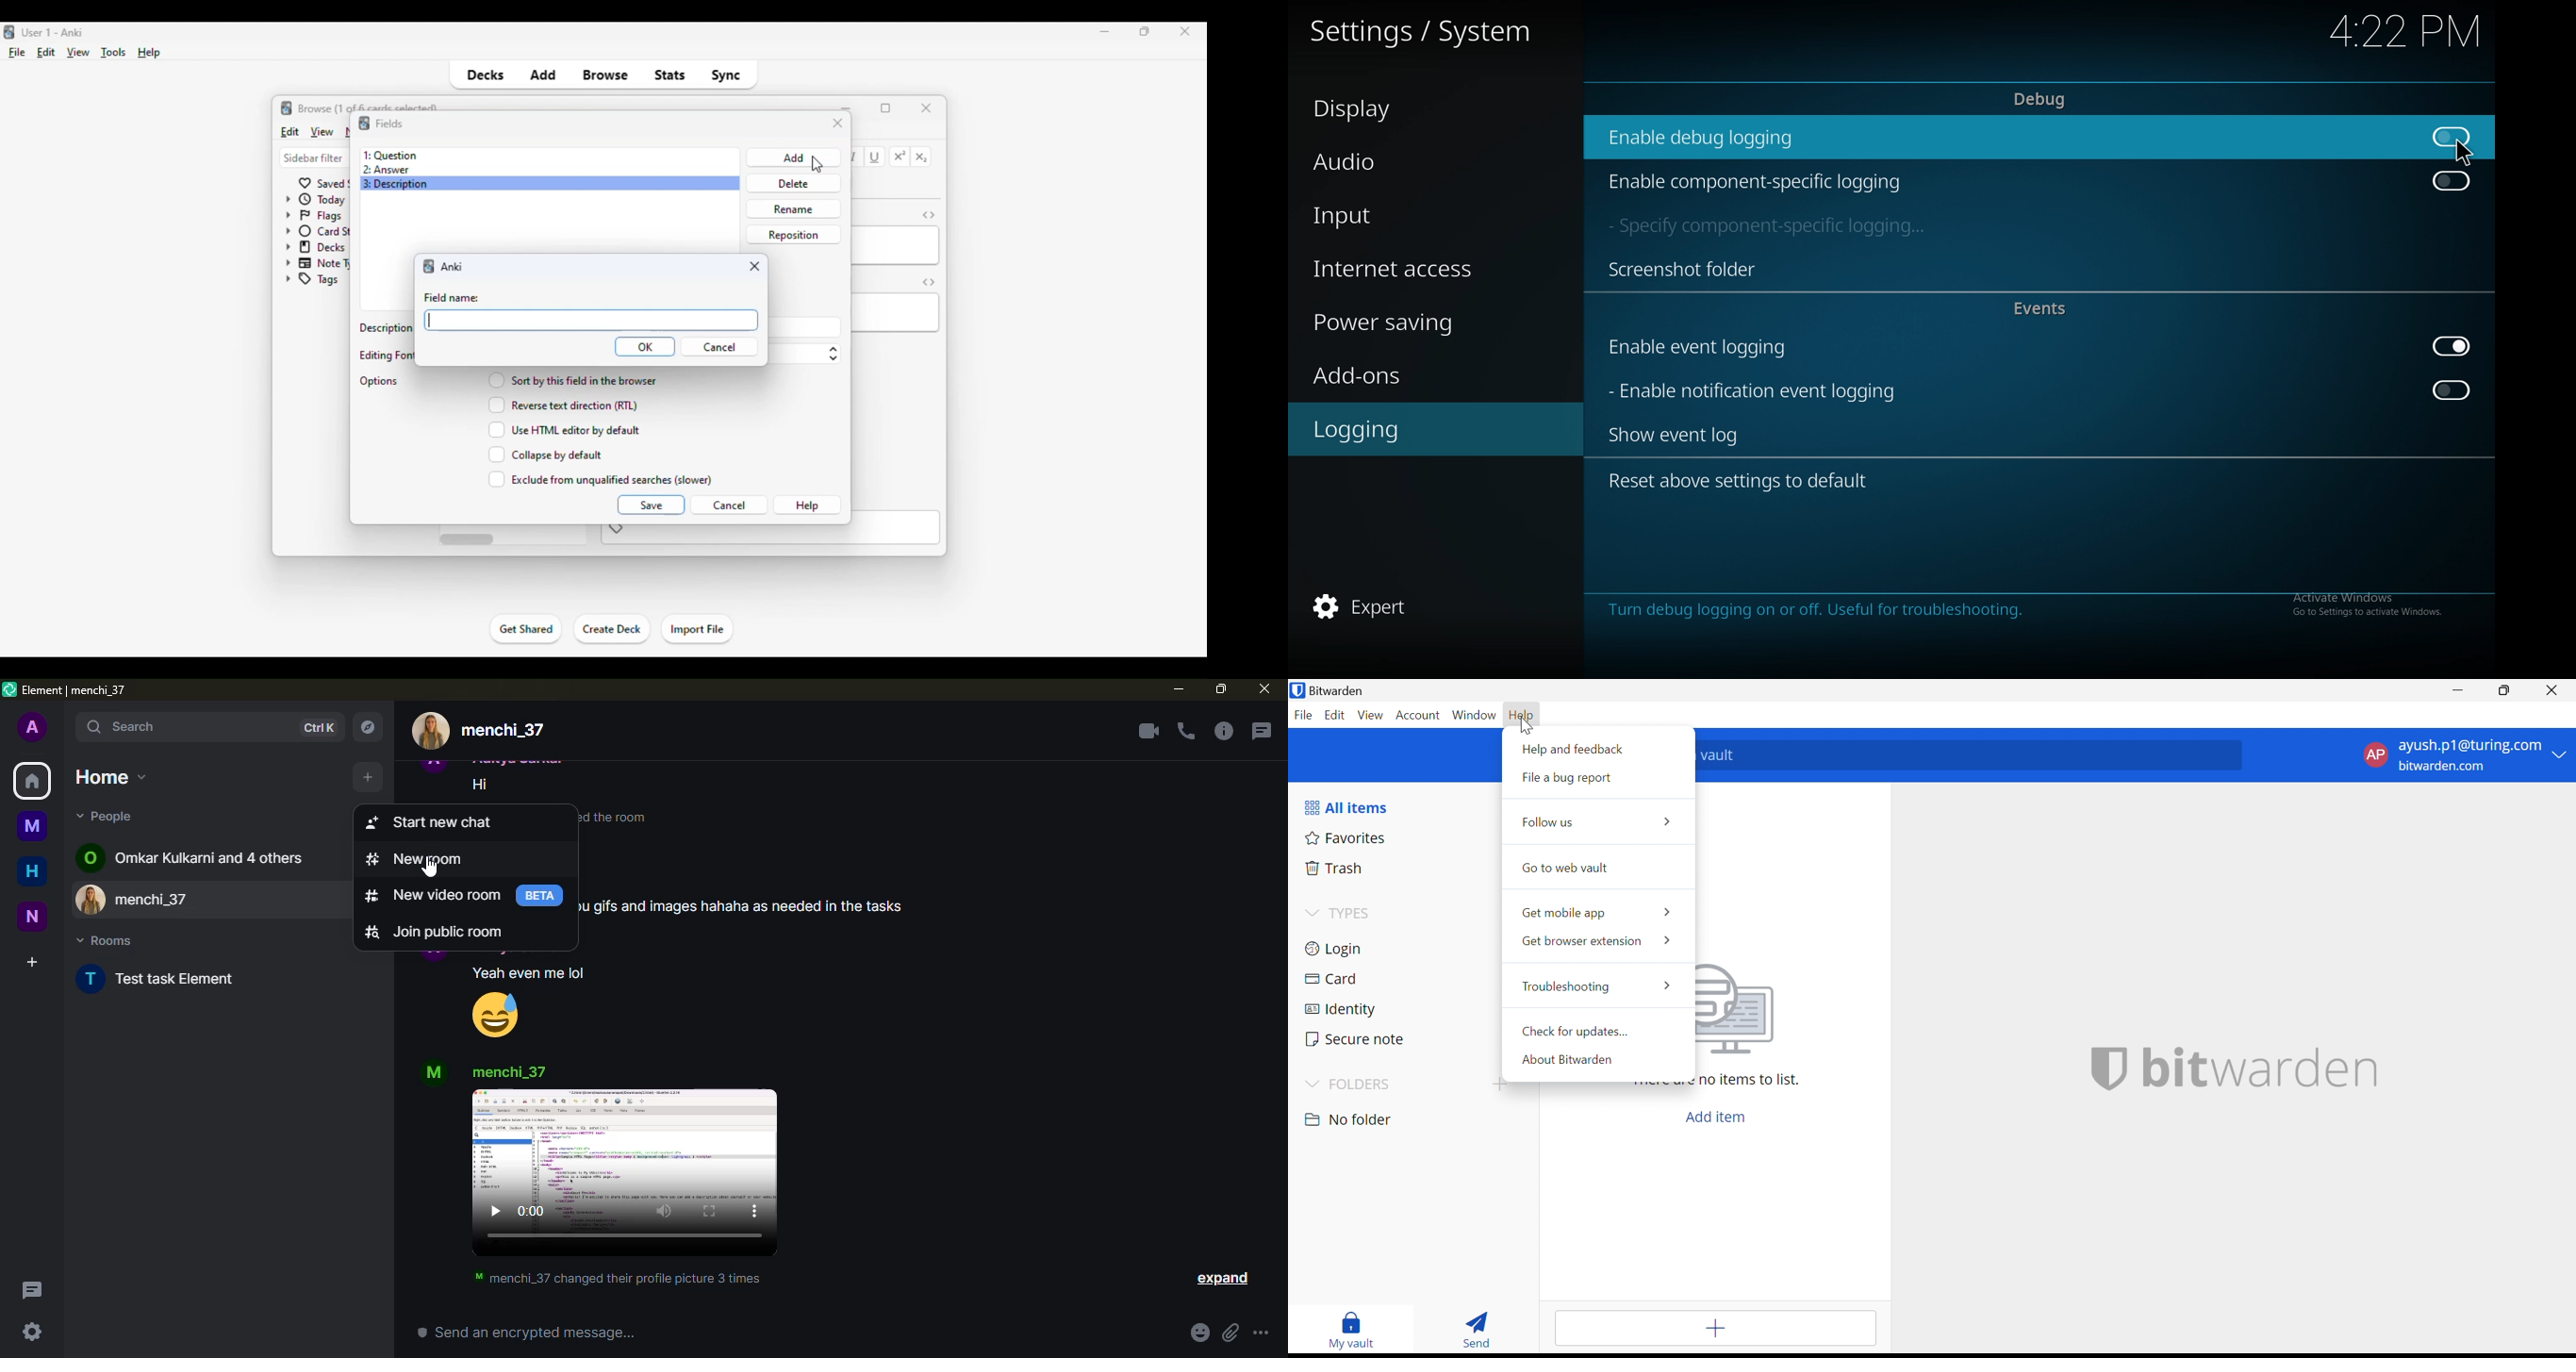 The image size is (2576, 1372). What do you see at coordinates (33, 726) in the screenshot?
I see `profile initial` at bounding box center [33, 726].